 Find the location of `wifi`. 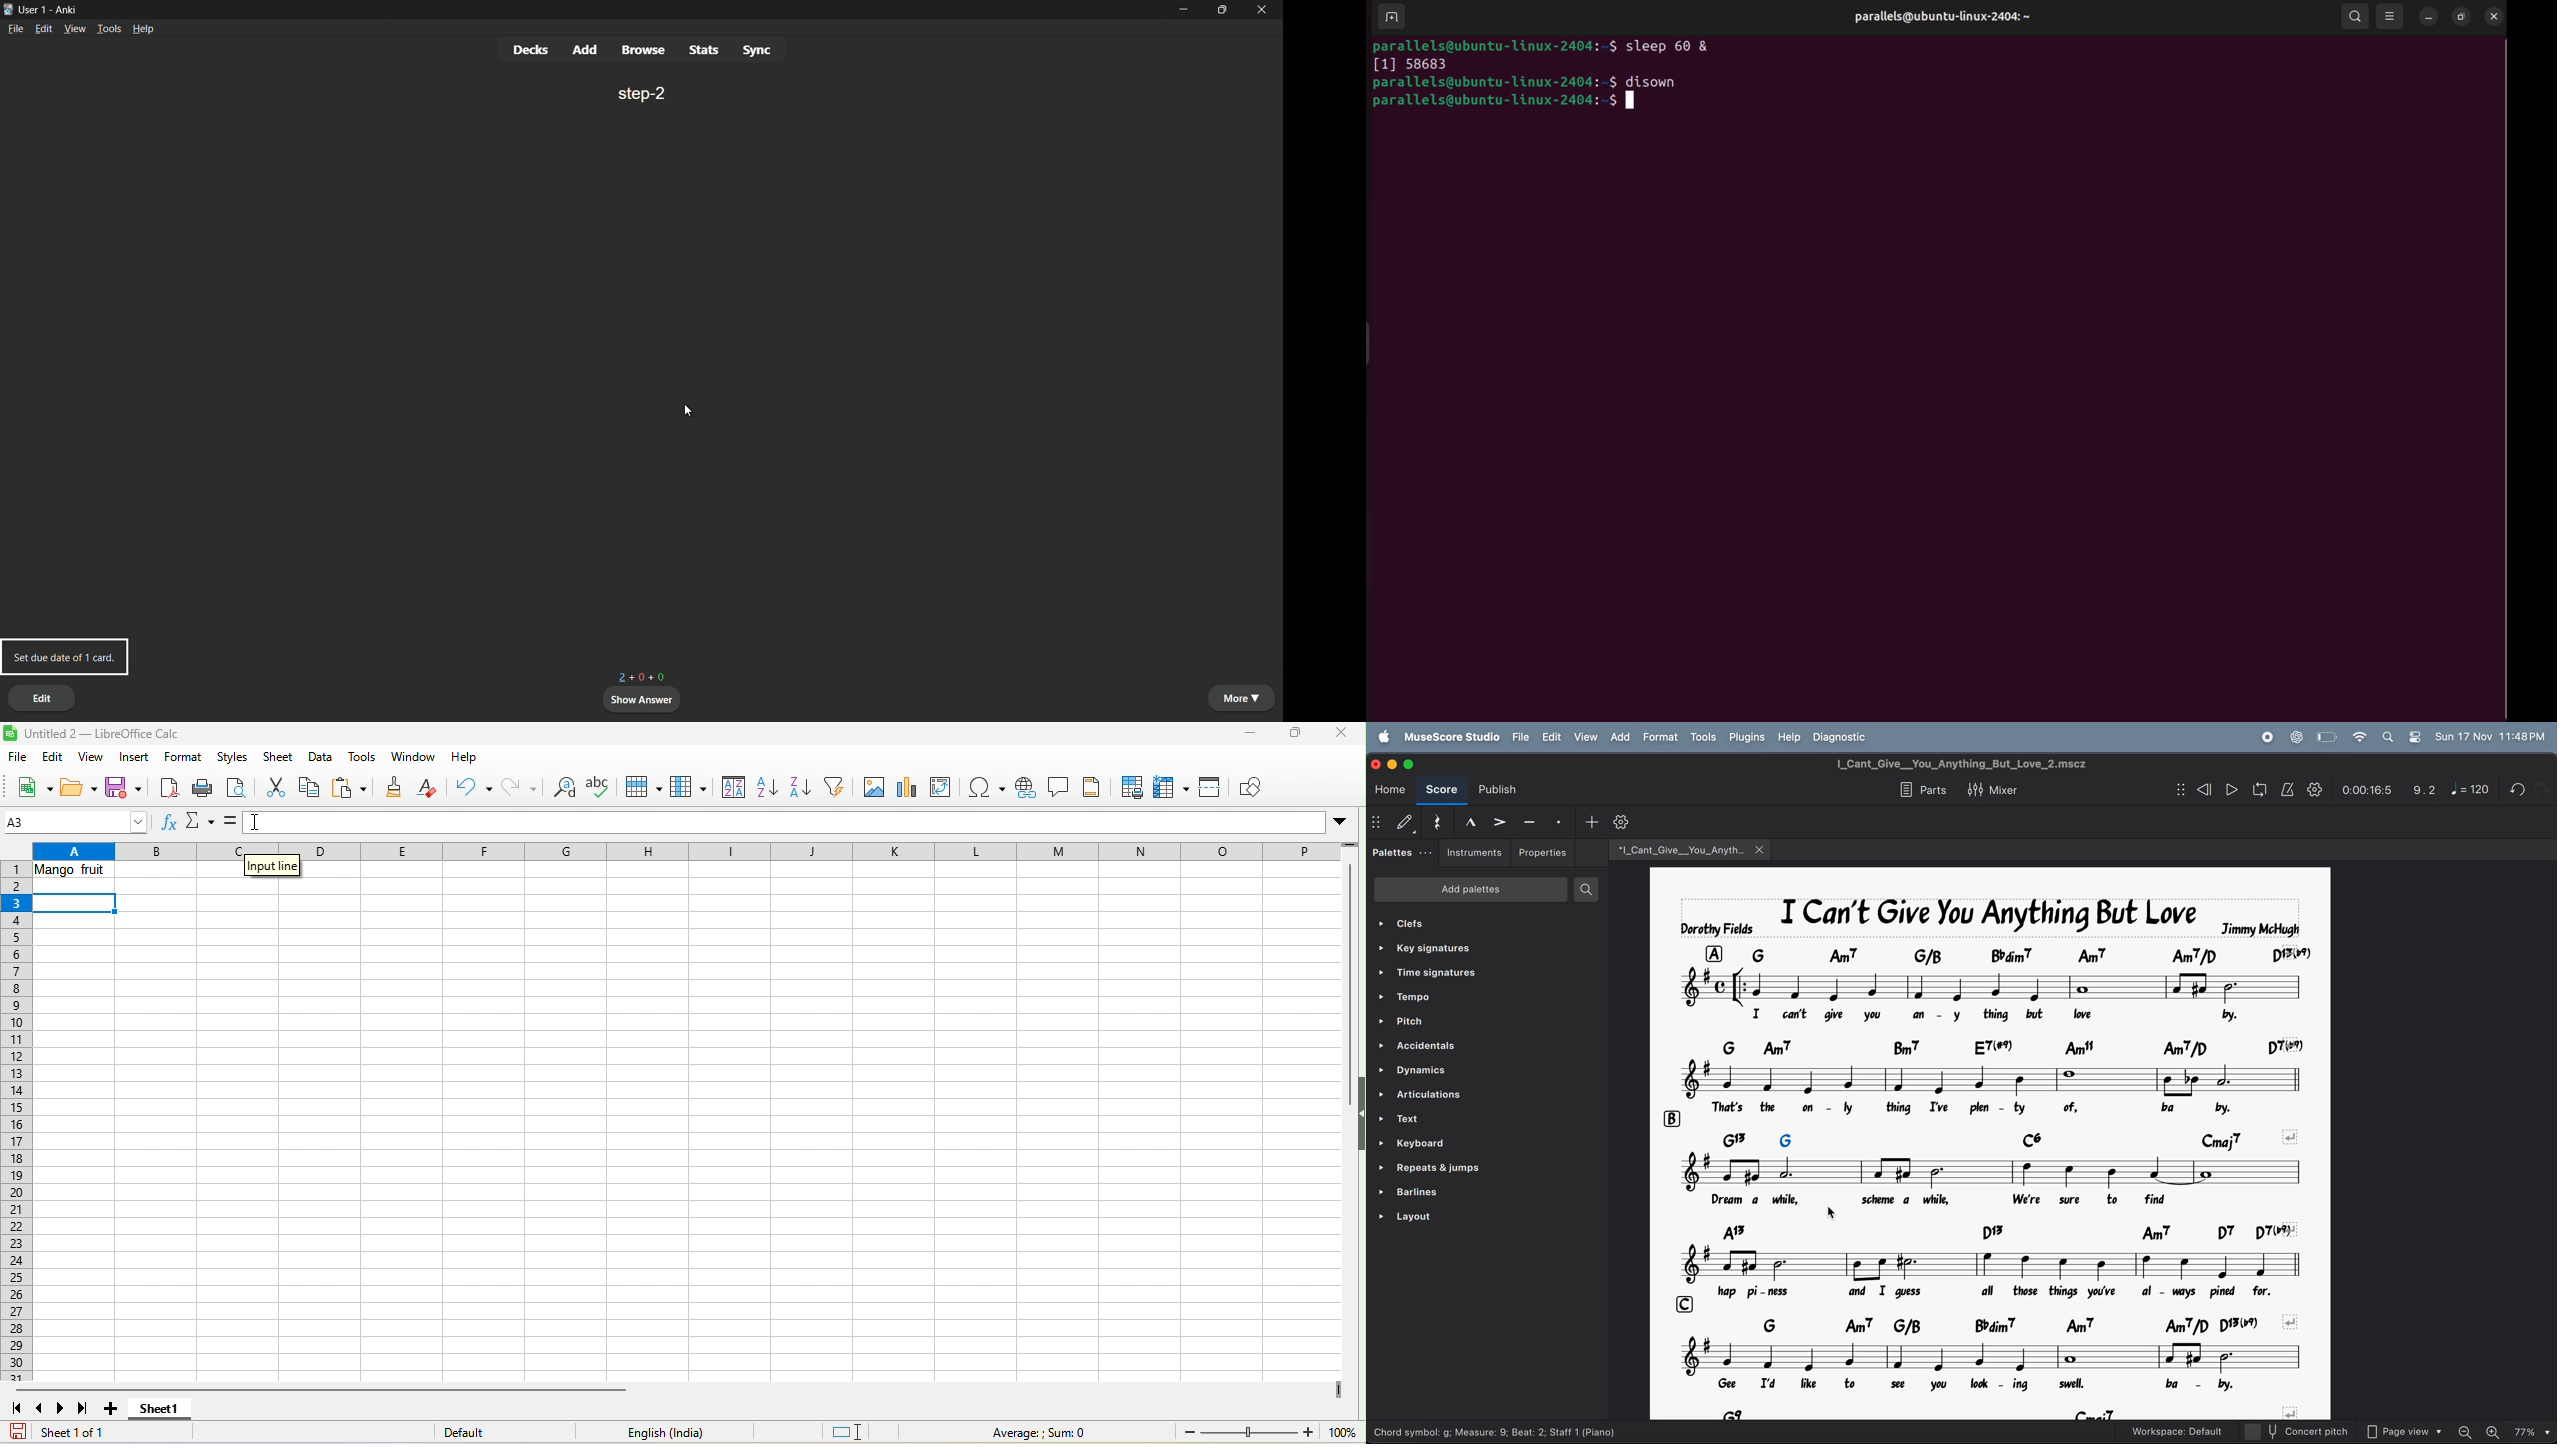

wifi is located at coordinates (2360, 737).